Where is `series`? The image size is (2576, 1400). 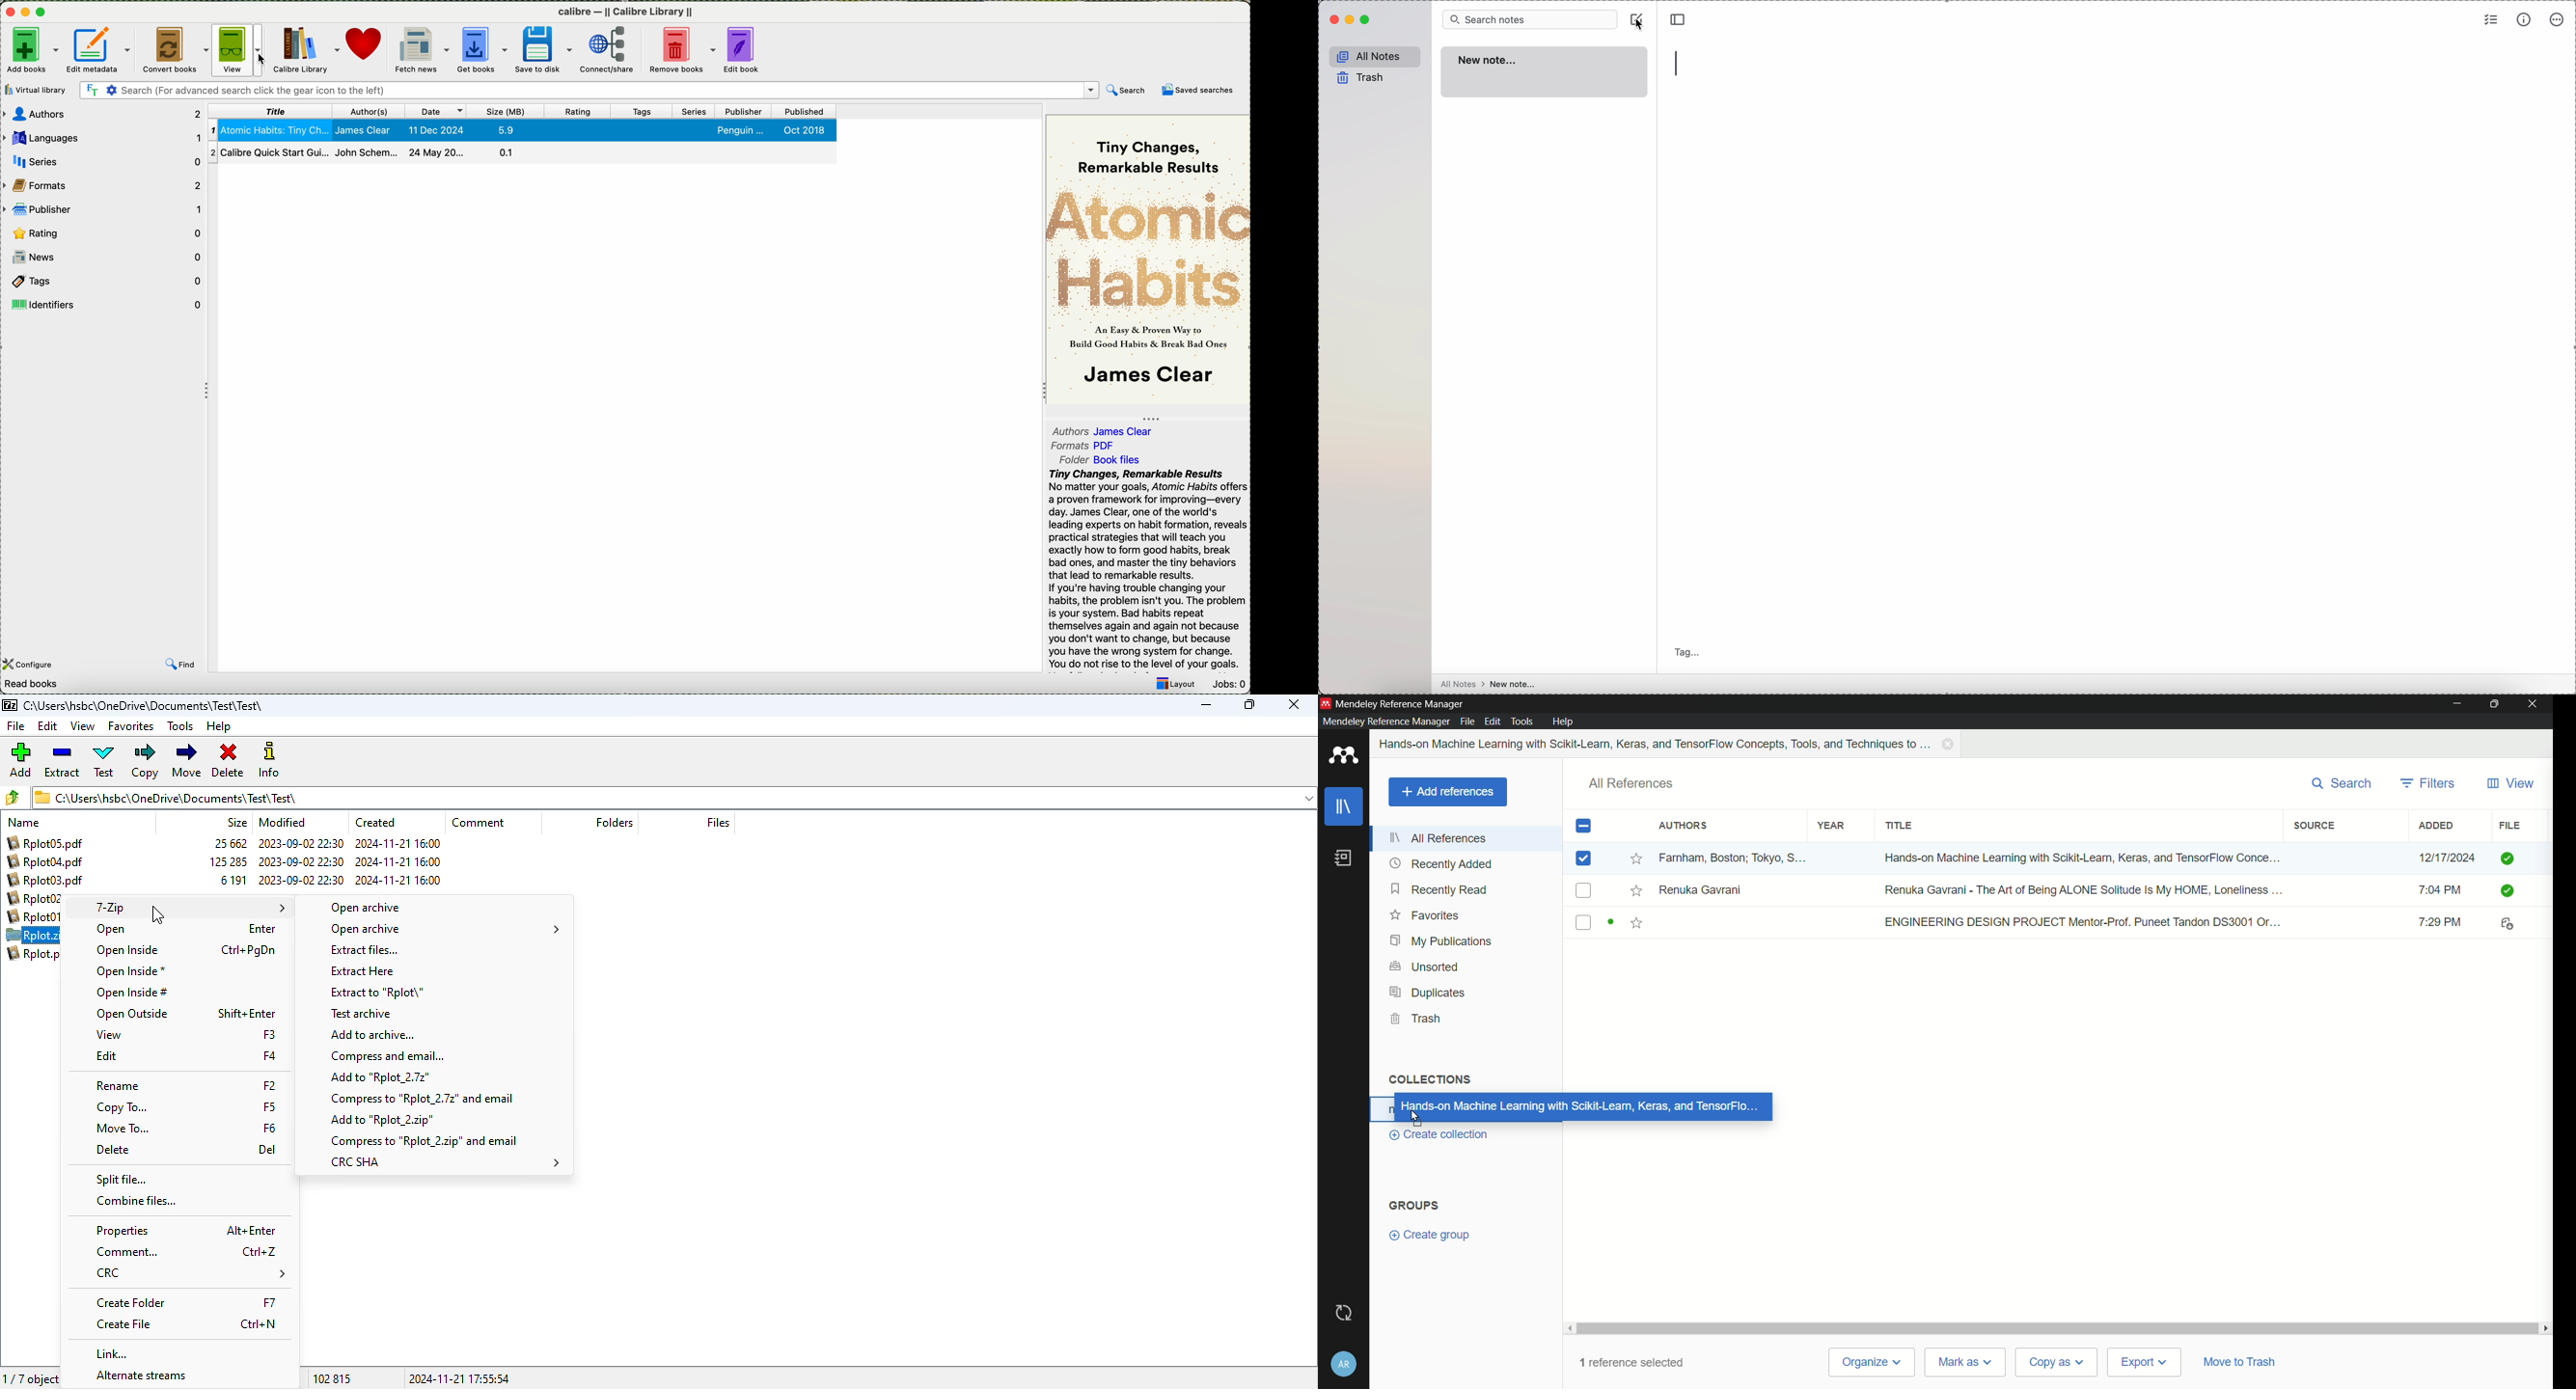
series is located at coordinates (103, 160).